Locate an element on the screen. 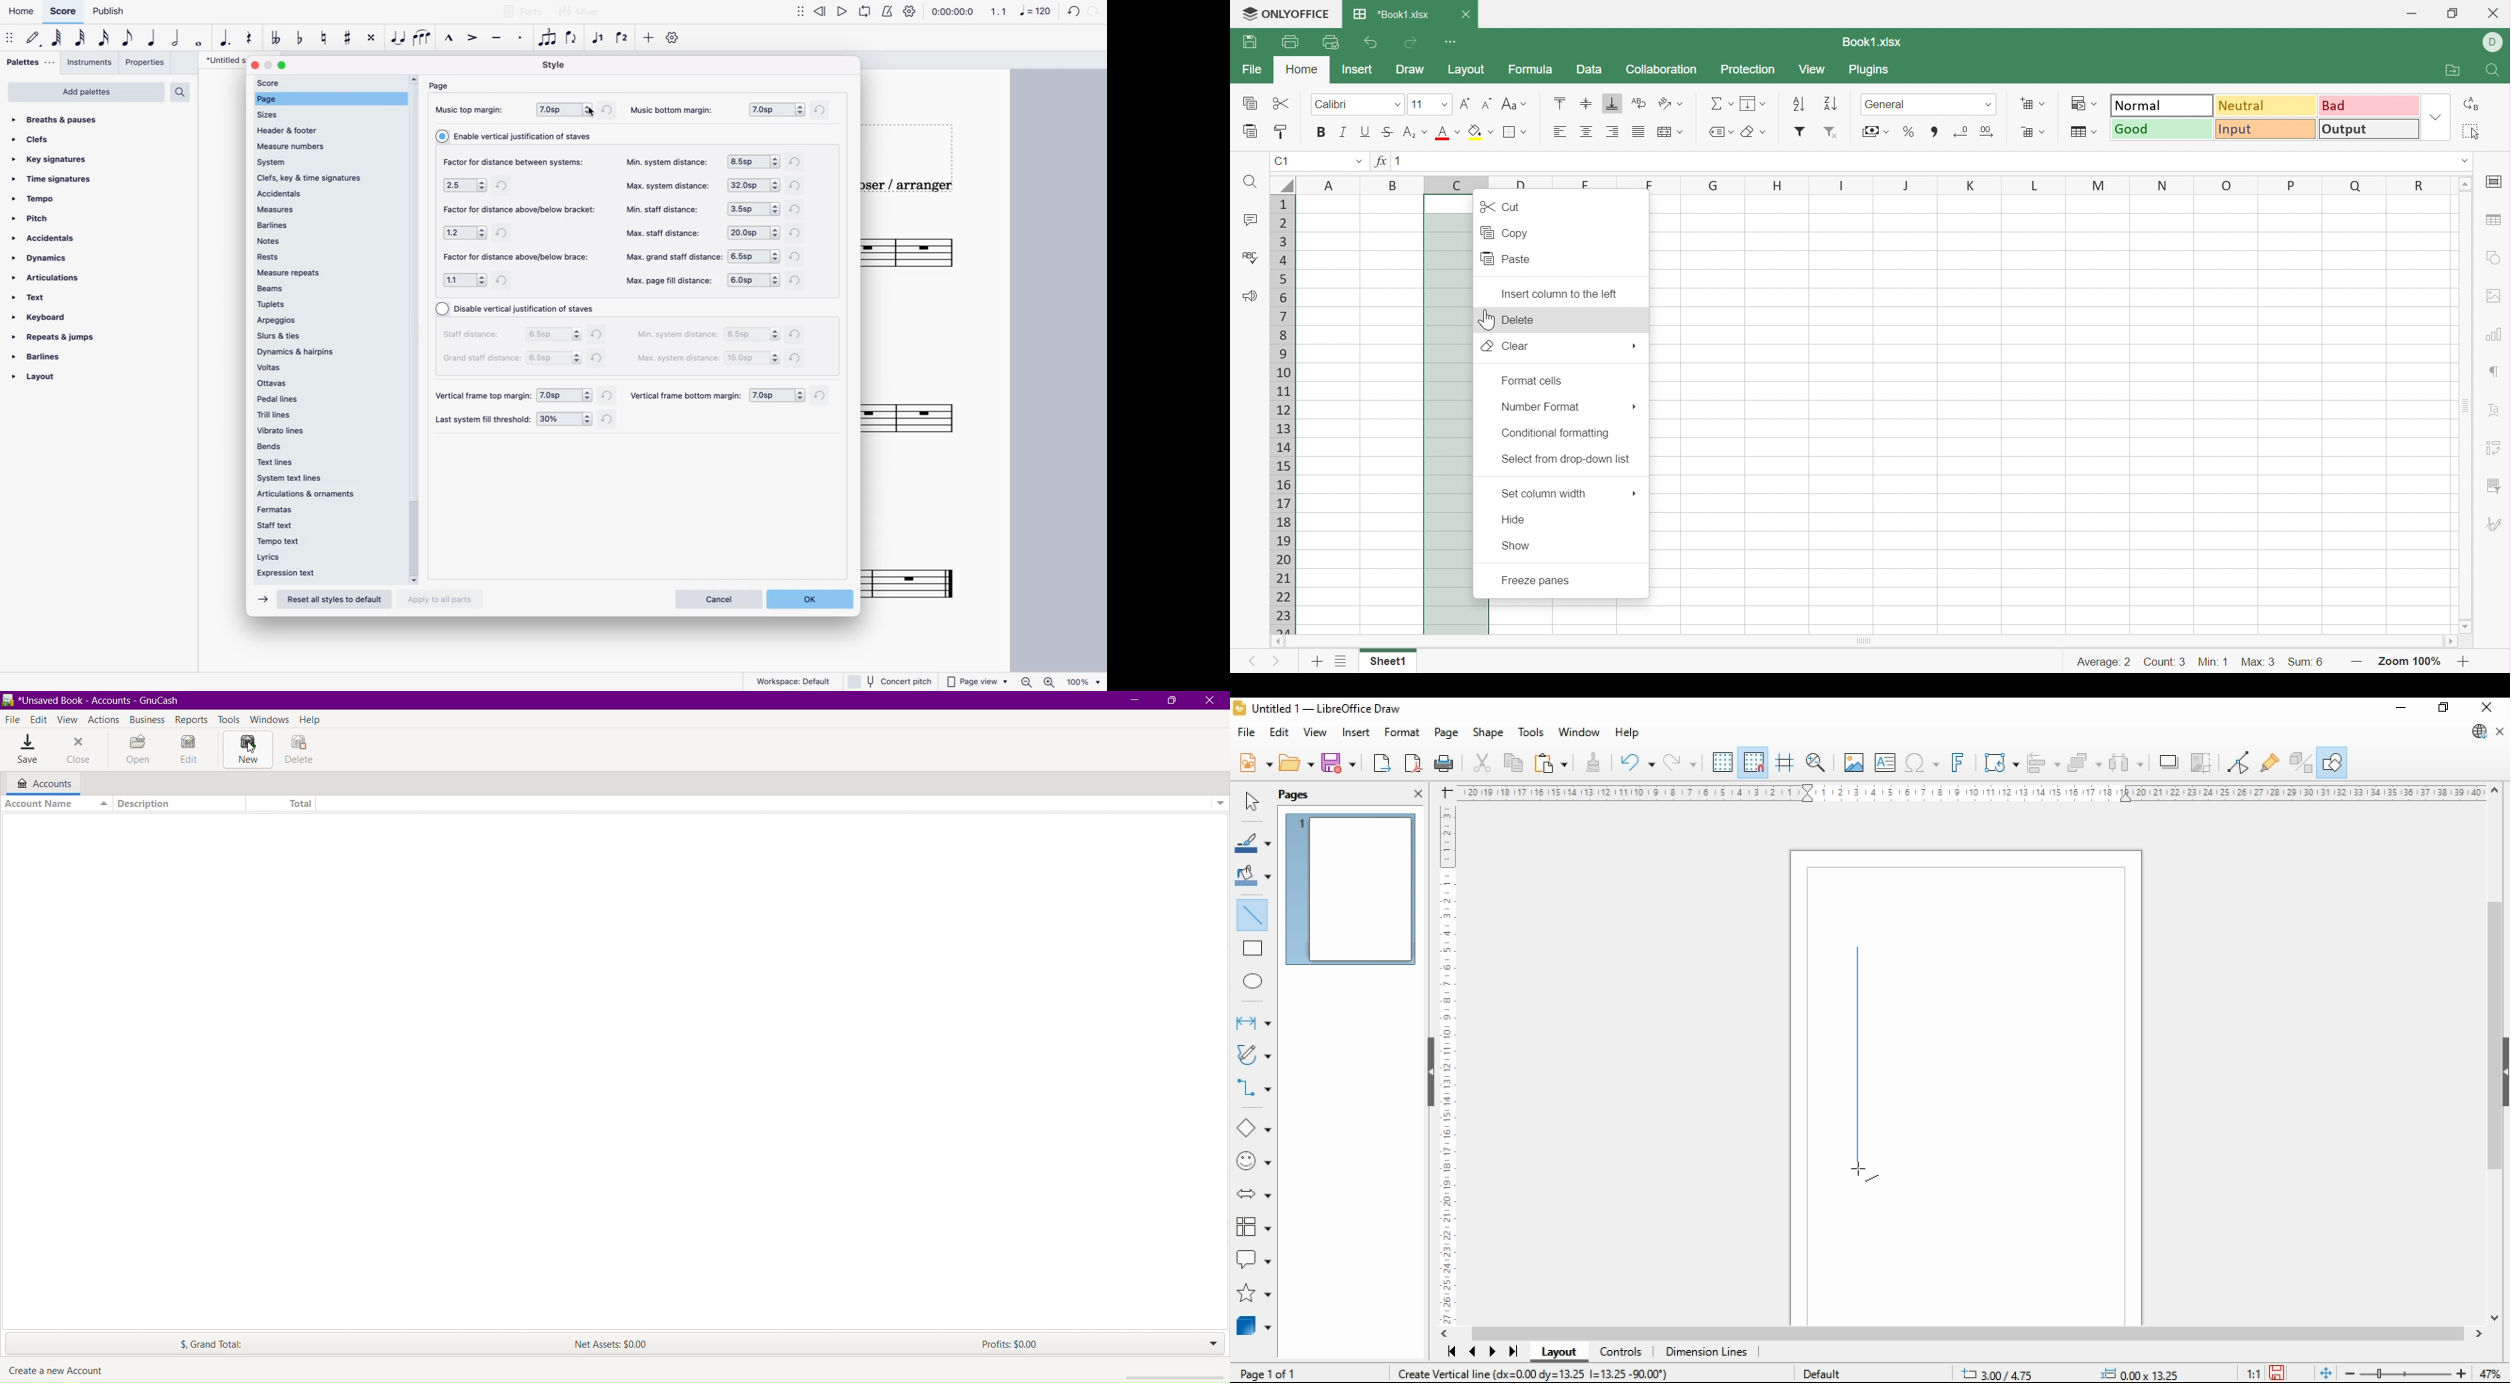  Check Spelling is located at coordinates (1246, 255).